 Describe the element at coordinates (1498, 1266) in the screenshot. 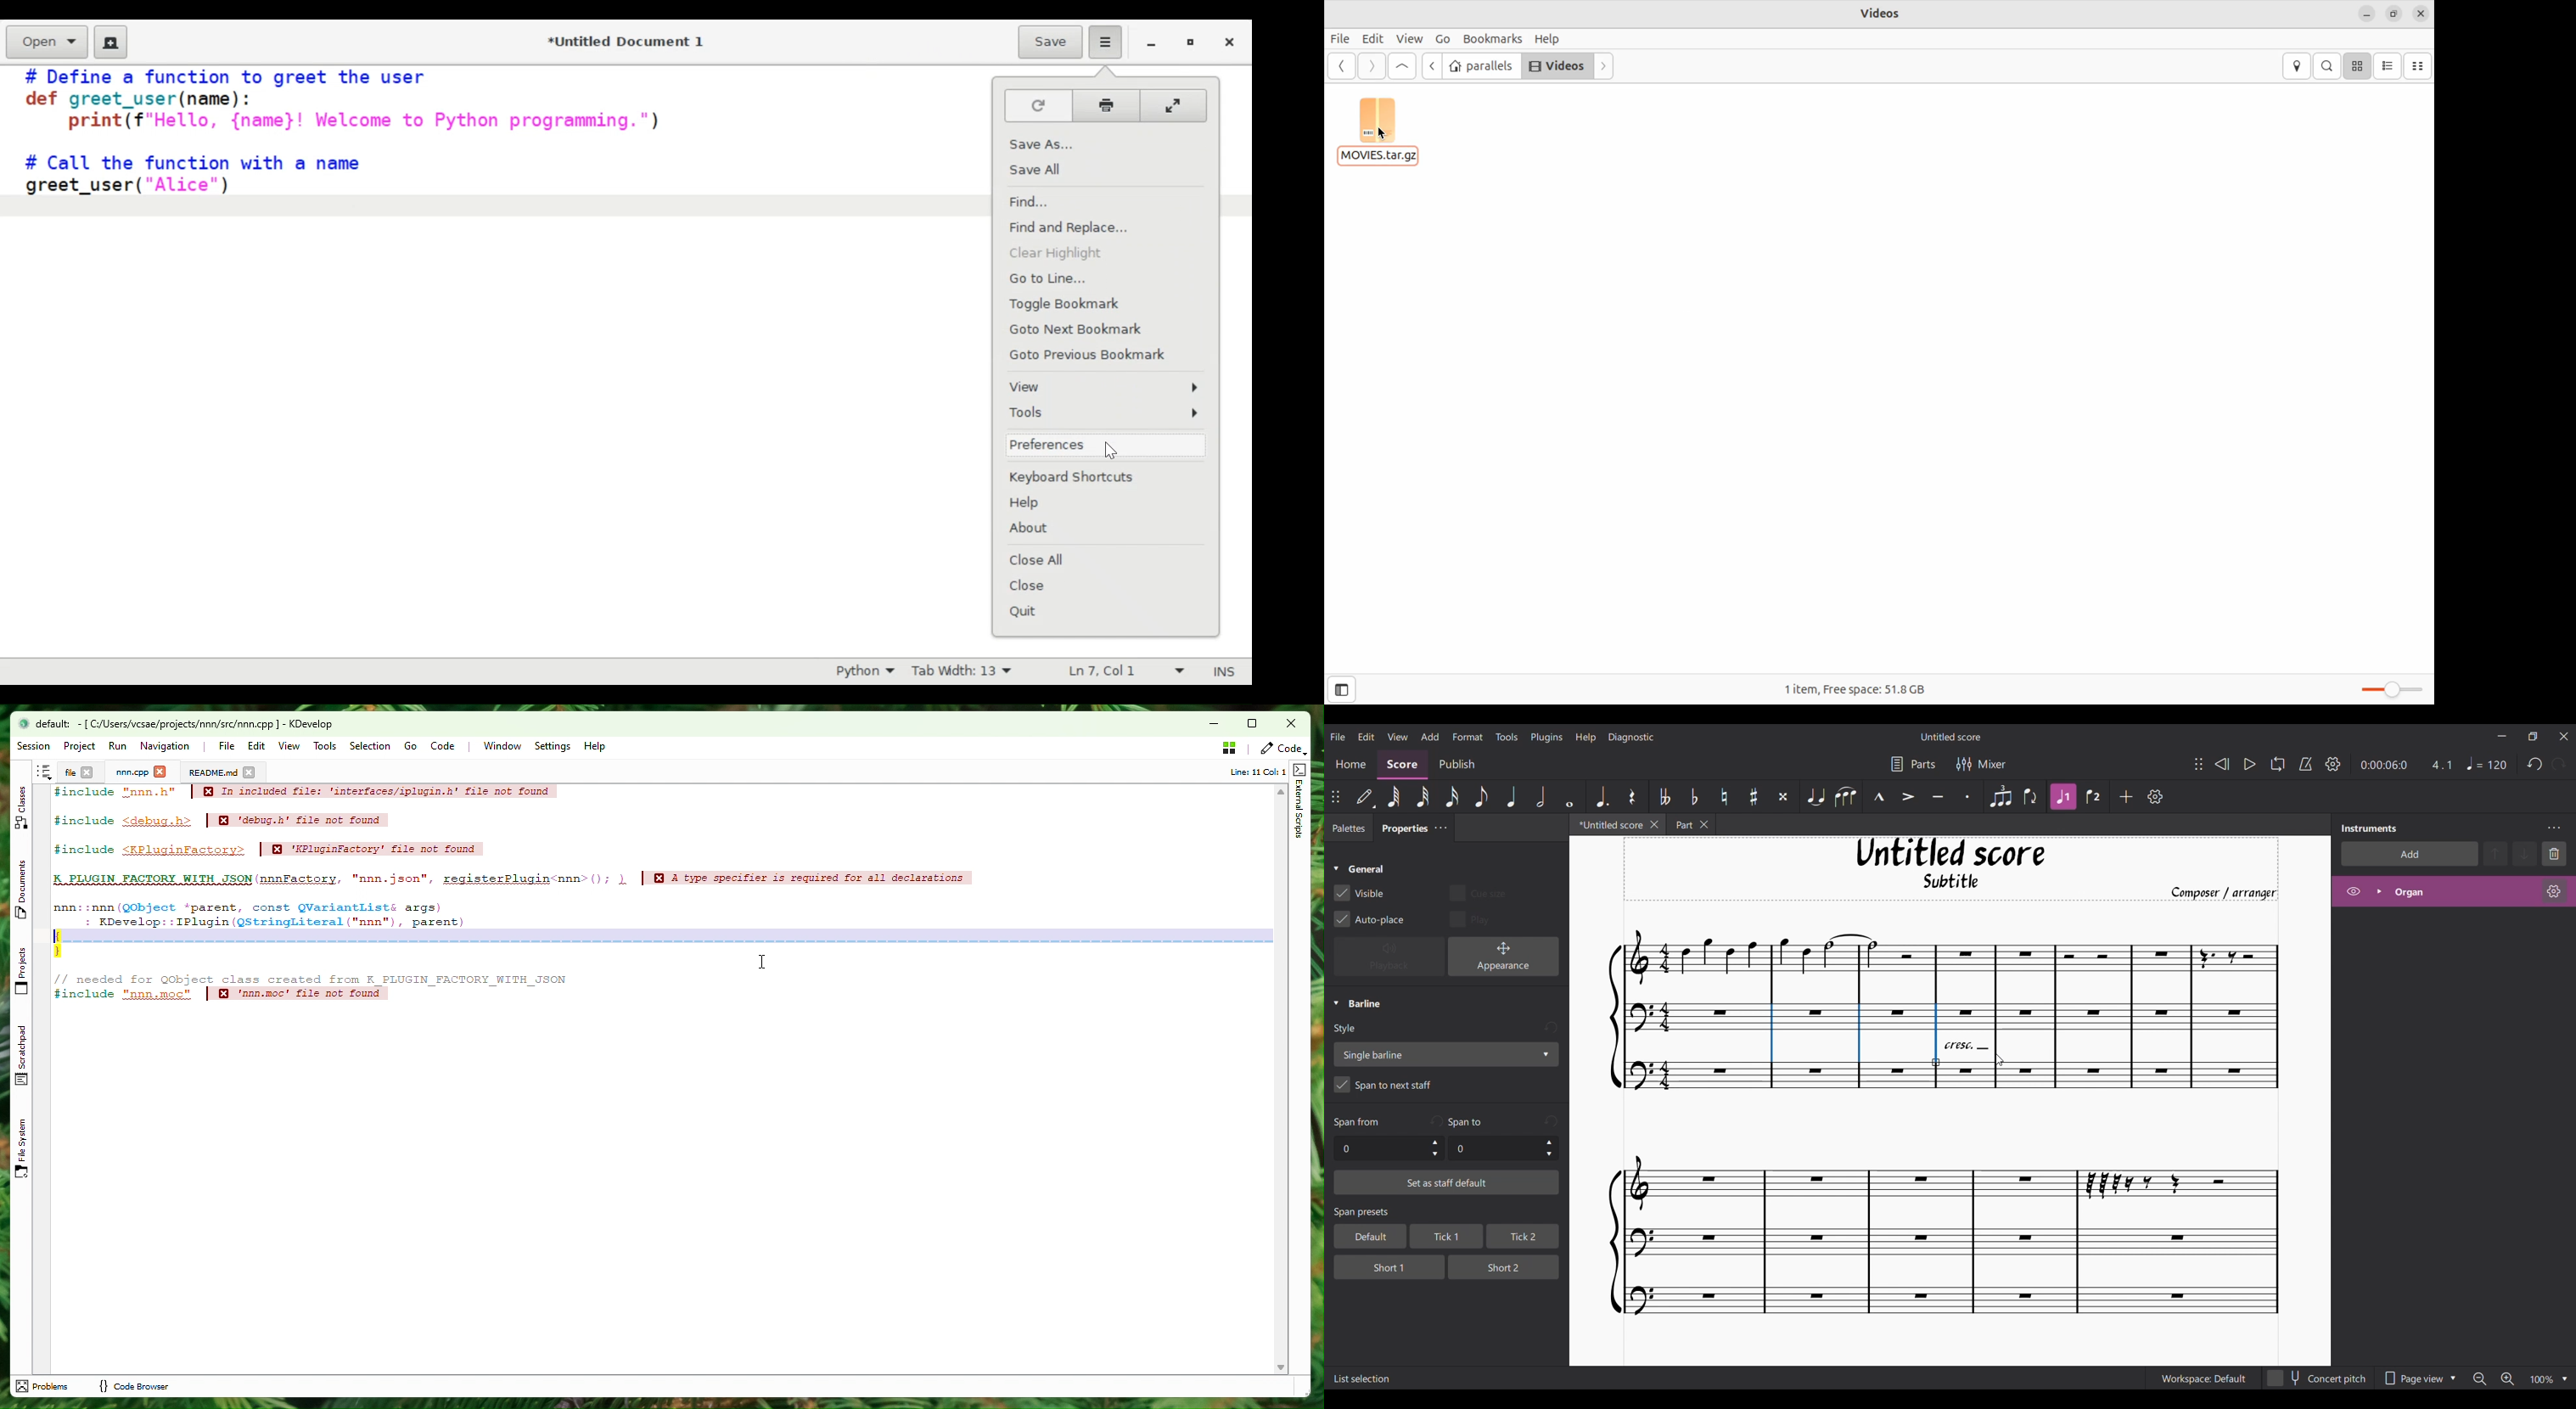

I see `short 2` at that location.